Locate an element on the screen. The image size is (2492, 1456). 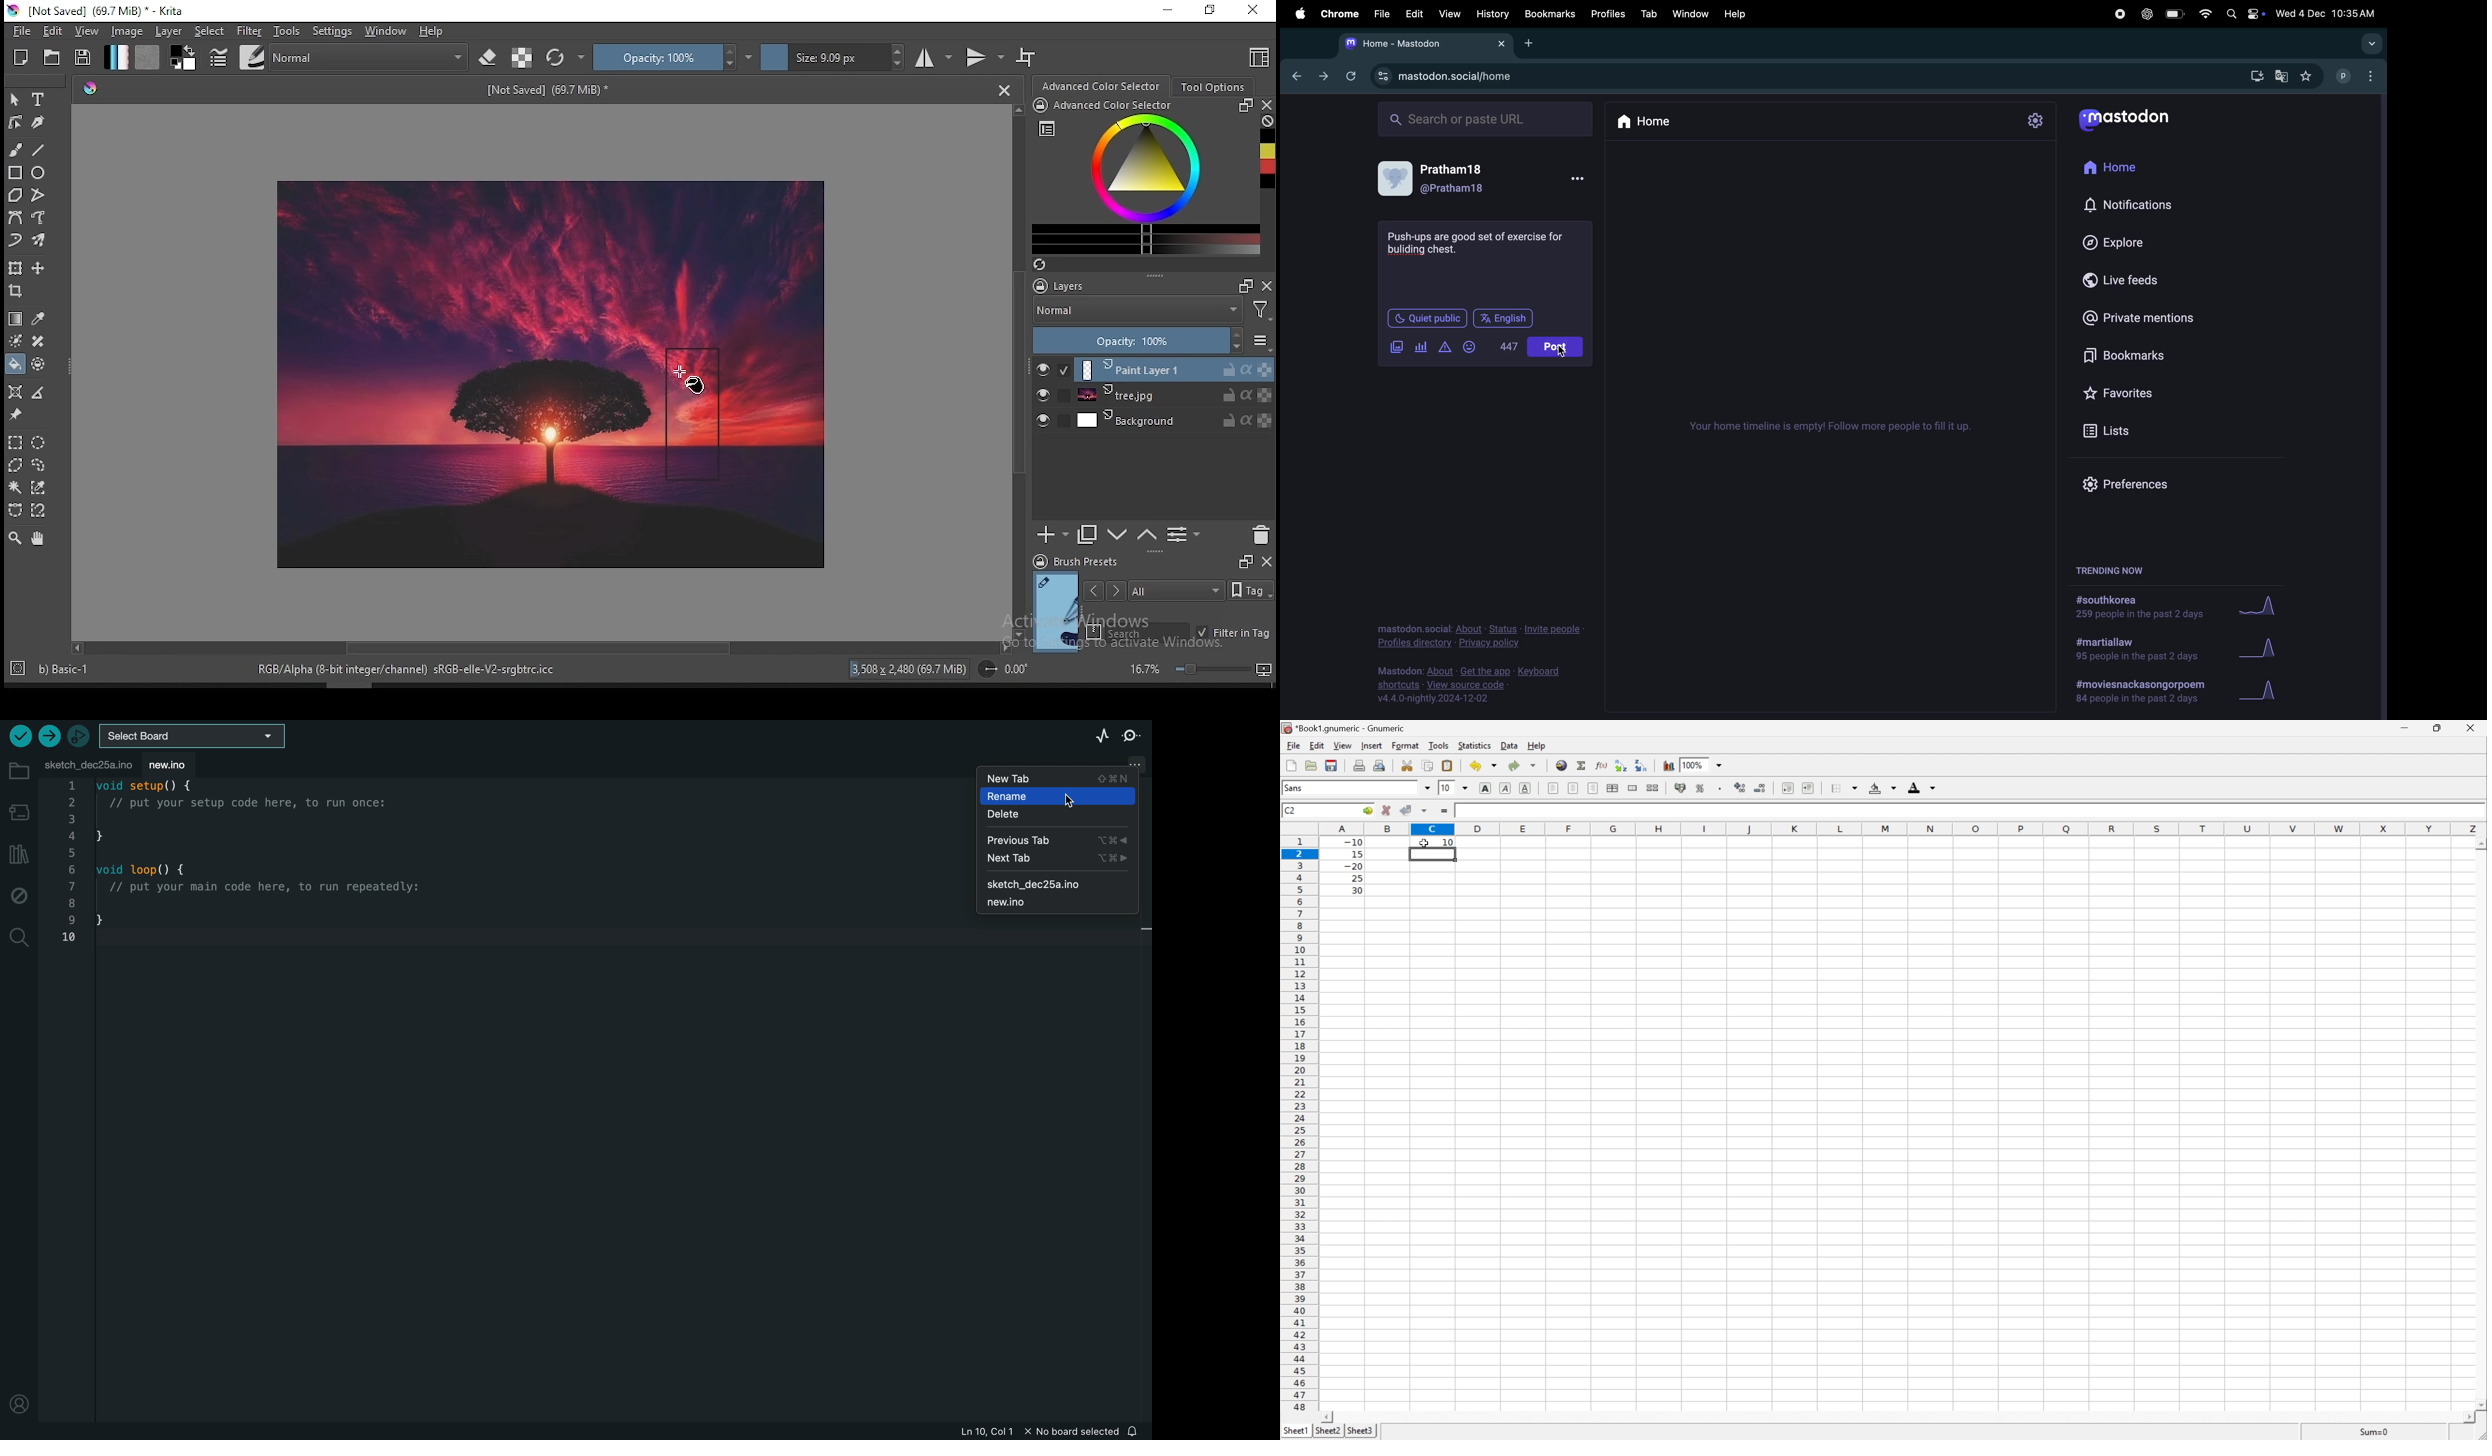
Format is located at coordinates (1407, 744).